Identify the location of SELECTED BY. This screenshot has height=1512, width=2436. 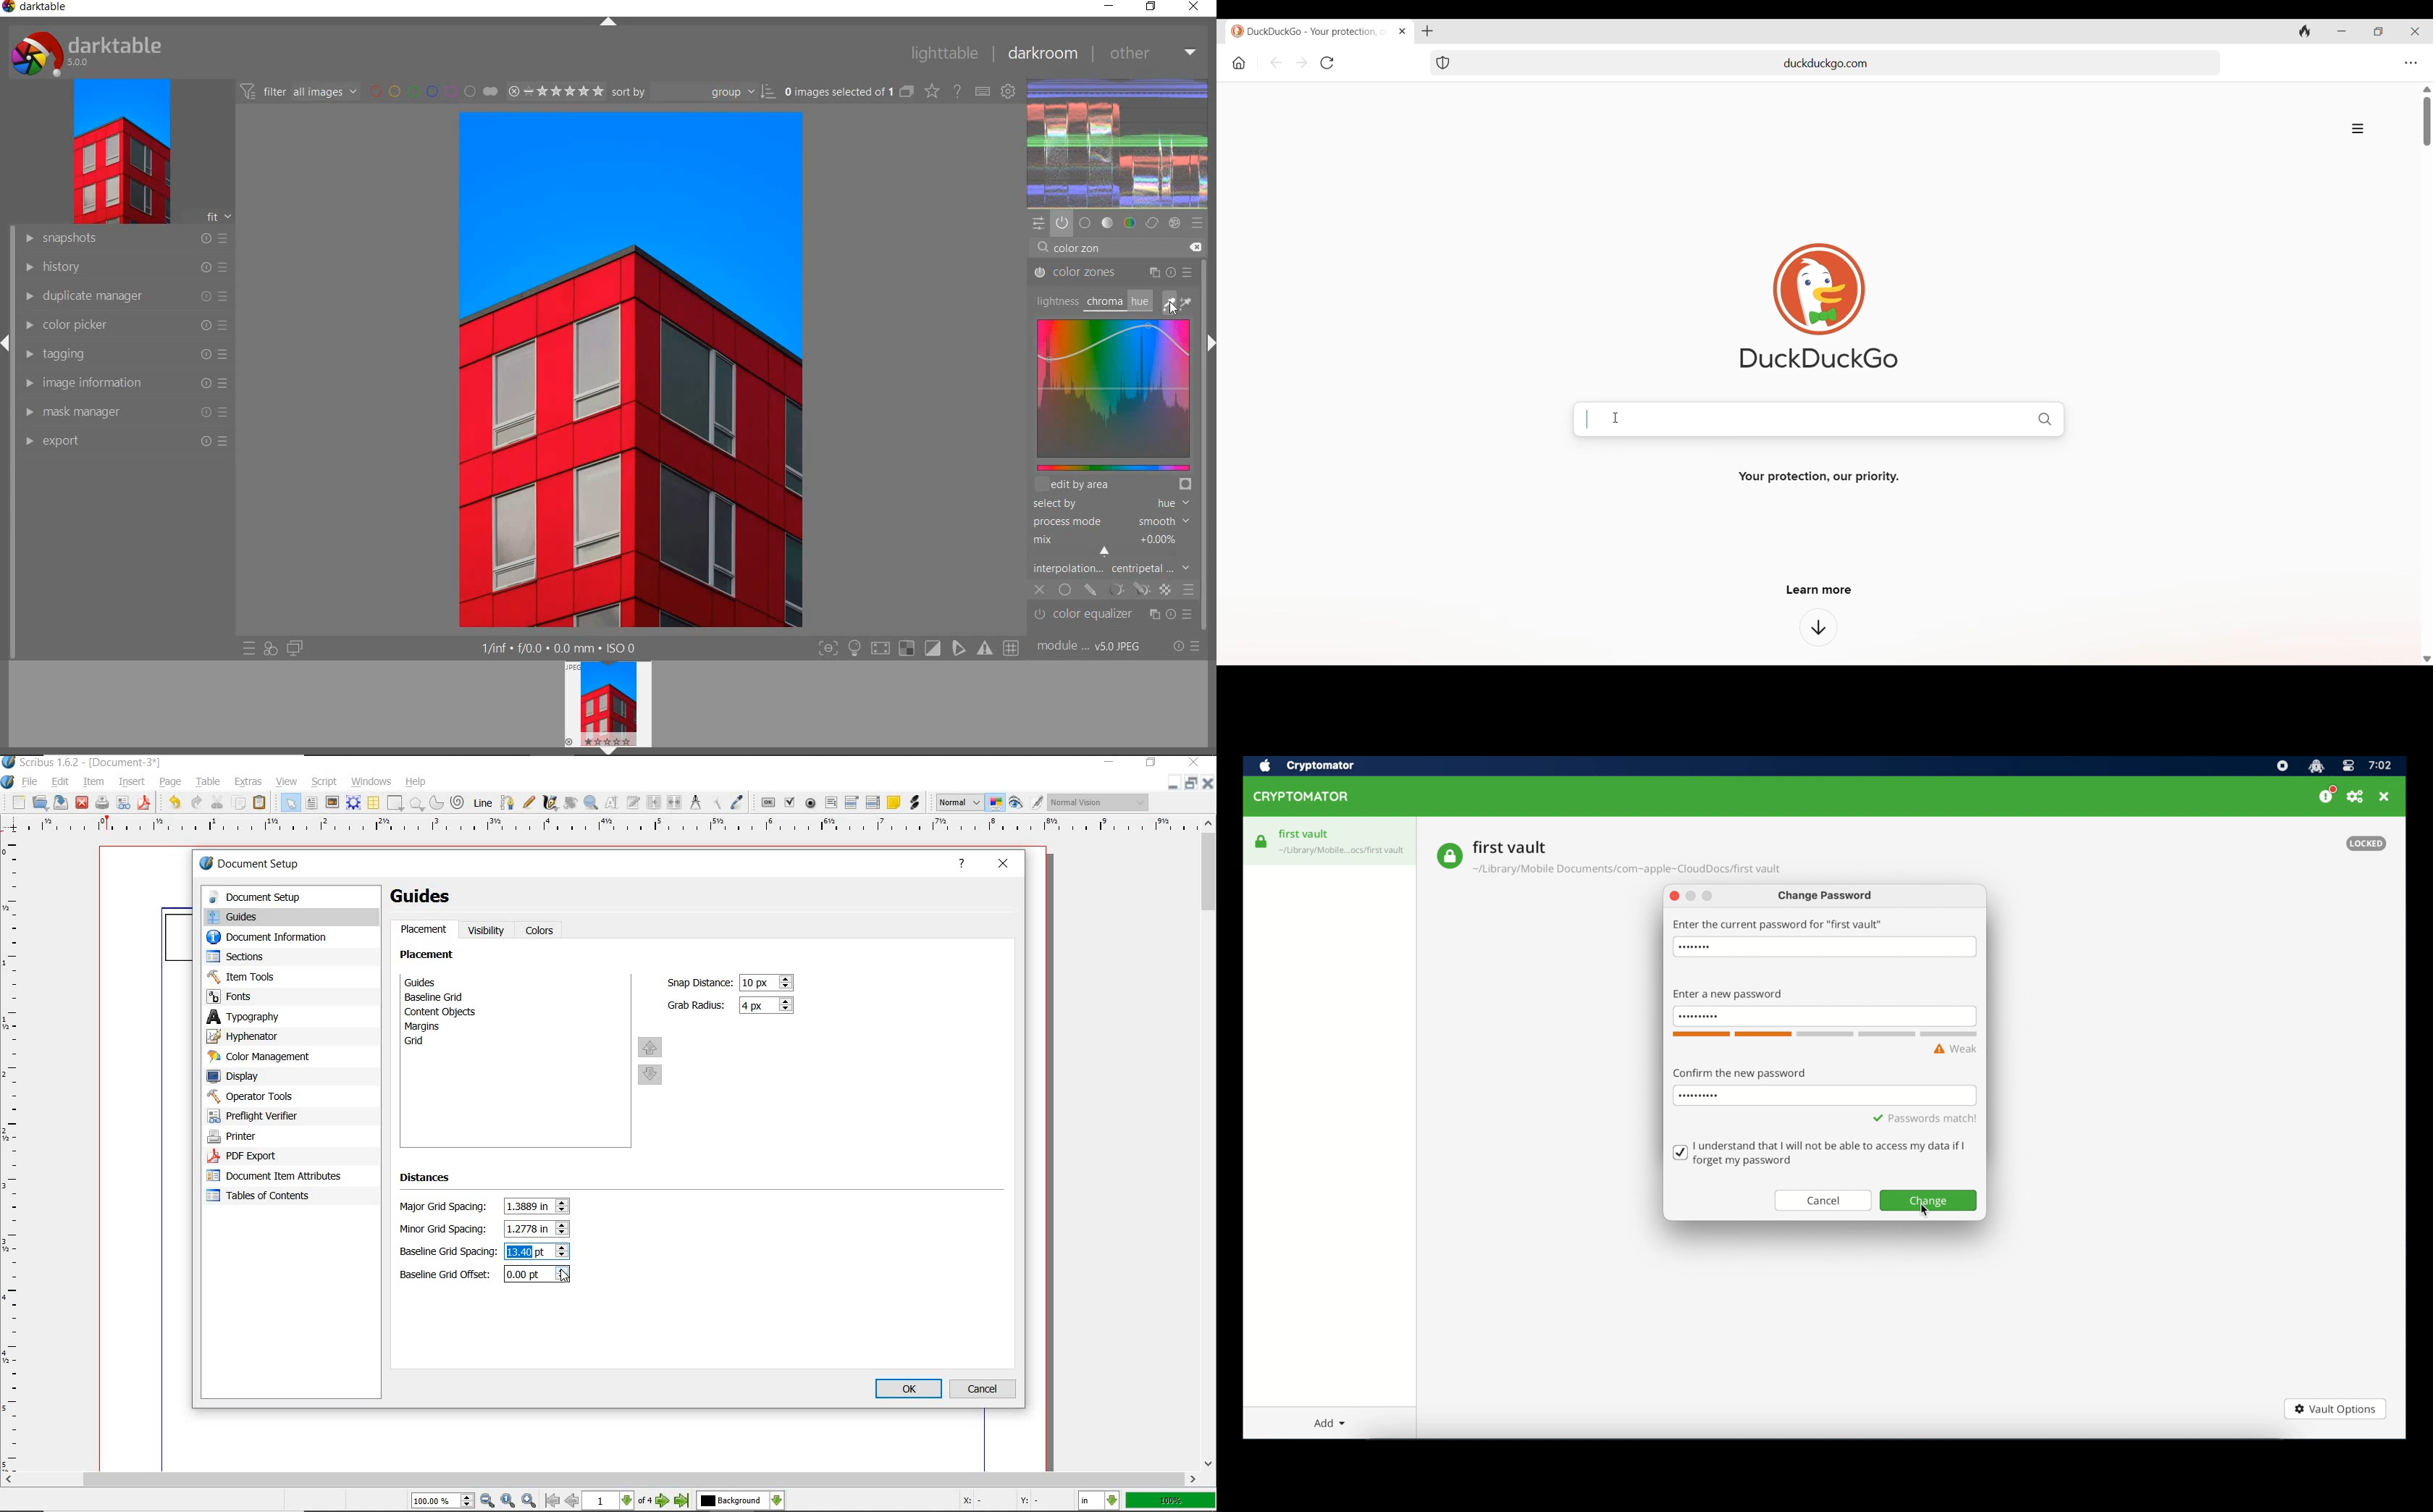
(1107, 505).